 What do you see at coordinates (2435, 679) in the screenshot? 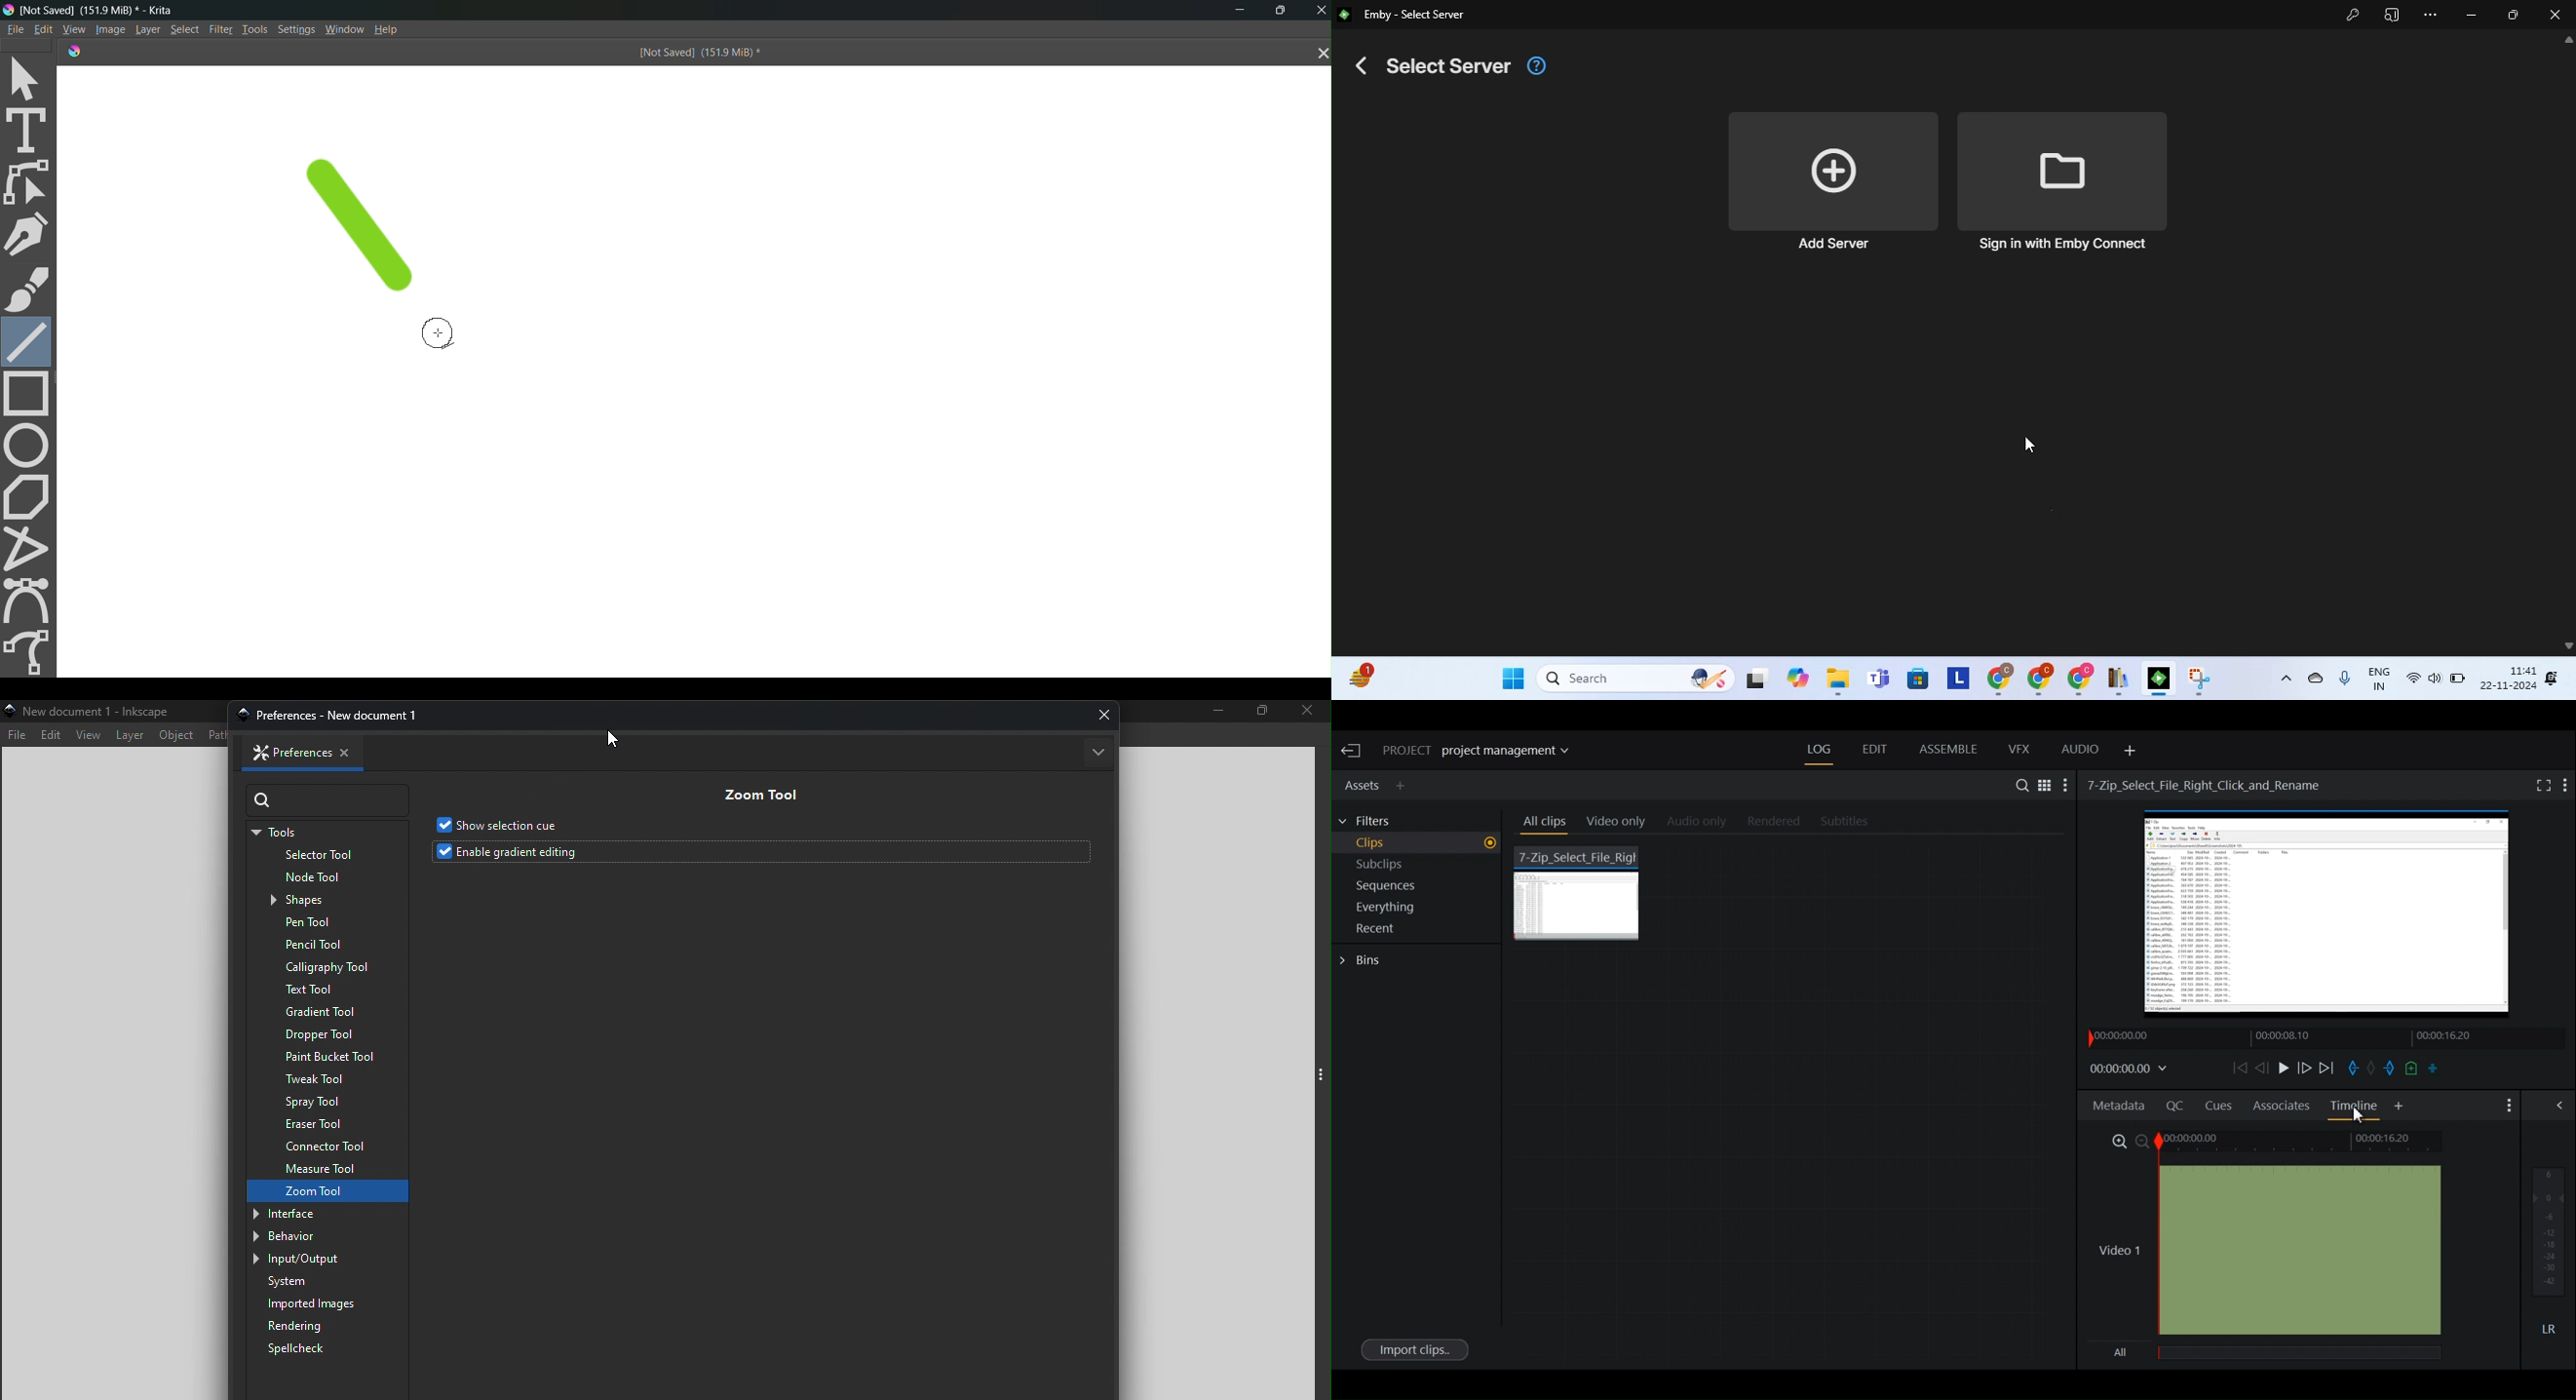
I see `wi-fi/speakers/battery status` at bounding box center [2435, 679].